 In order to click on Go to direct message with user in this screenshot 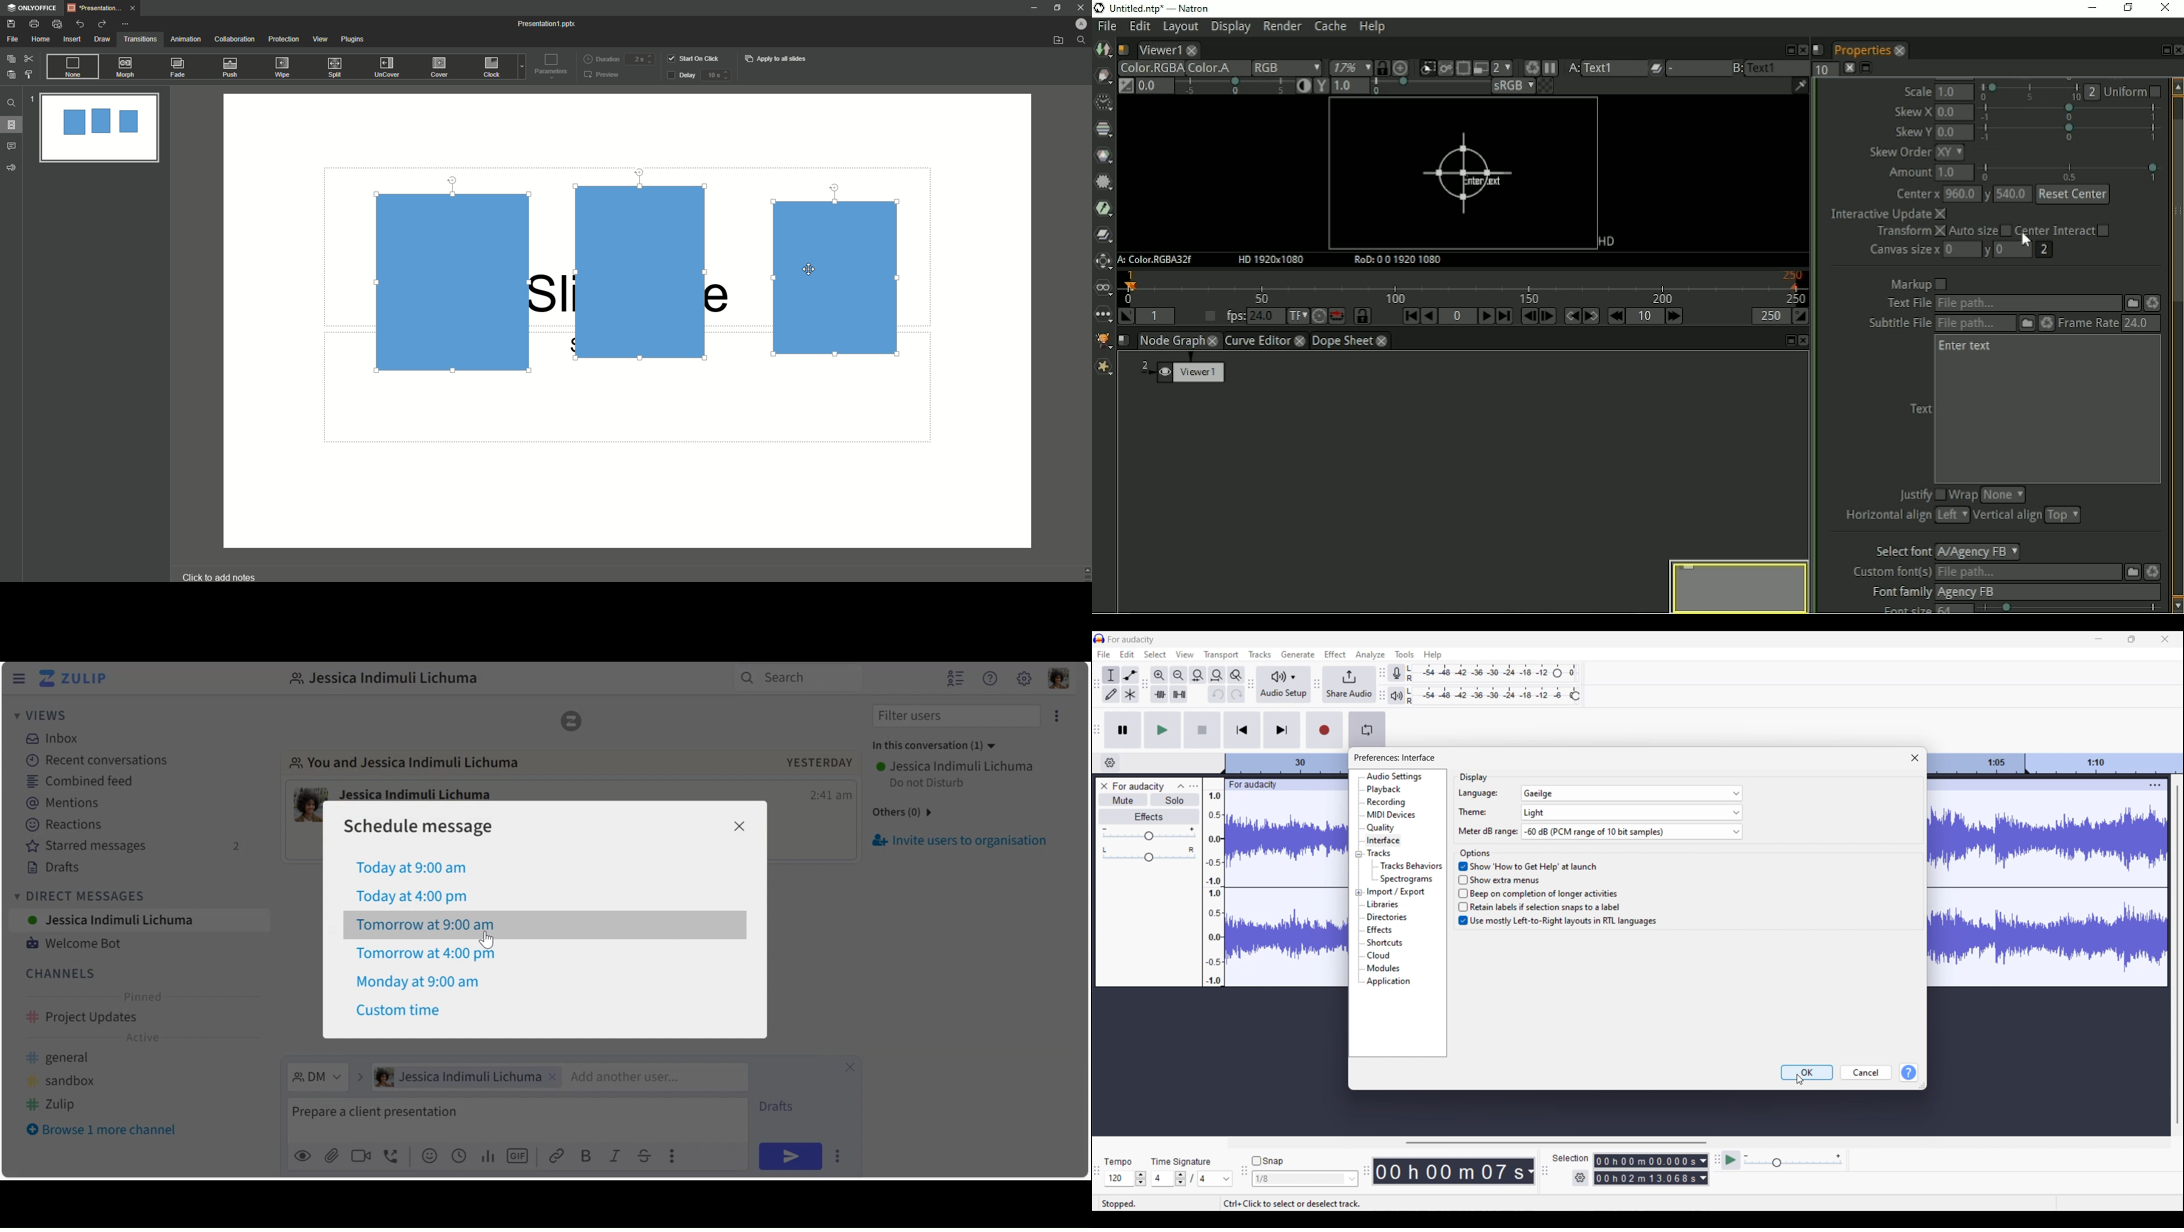, I will do `click(413, 764)`.